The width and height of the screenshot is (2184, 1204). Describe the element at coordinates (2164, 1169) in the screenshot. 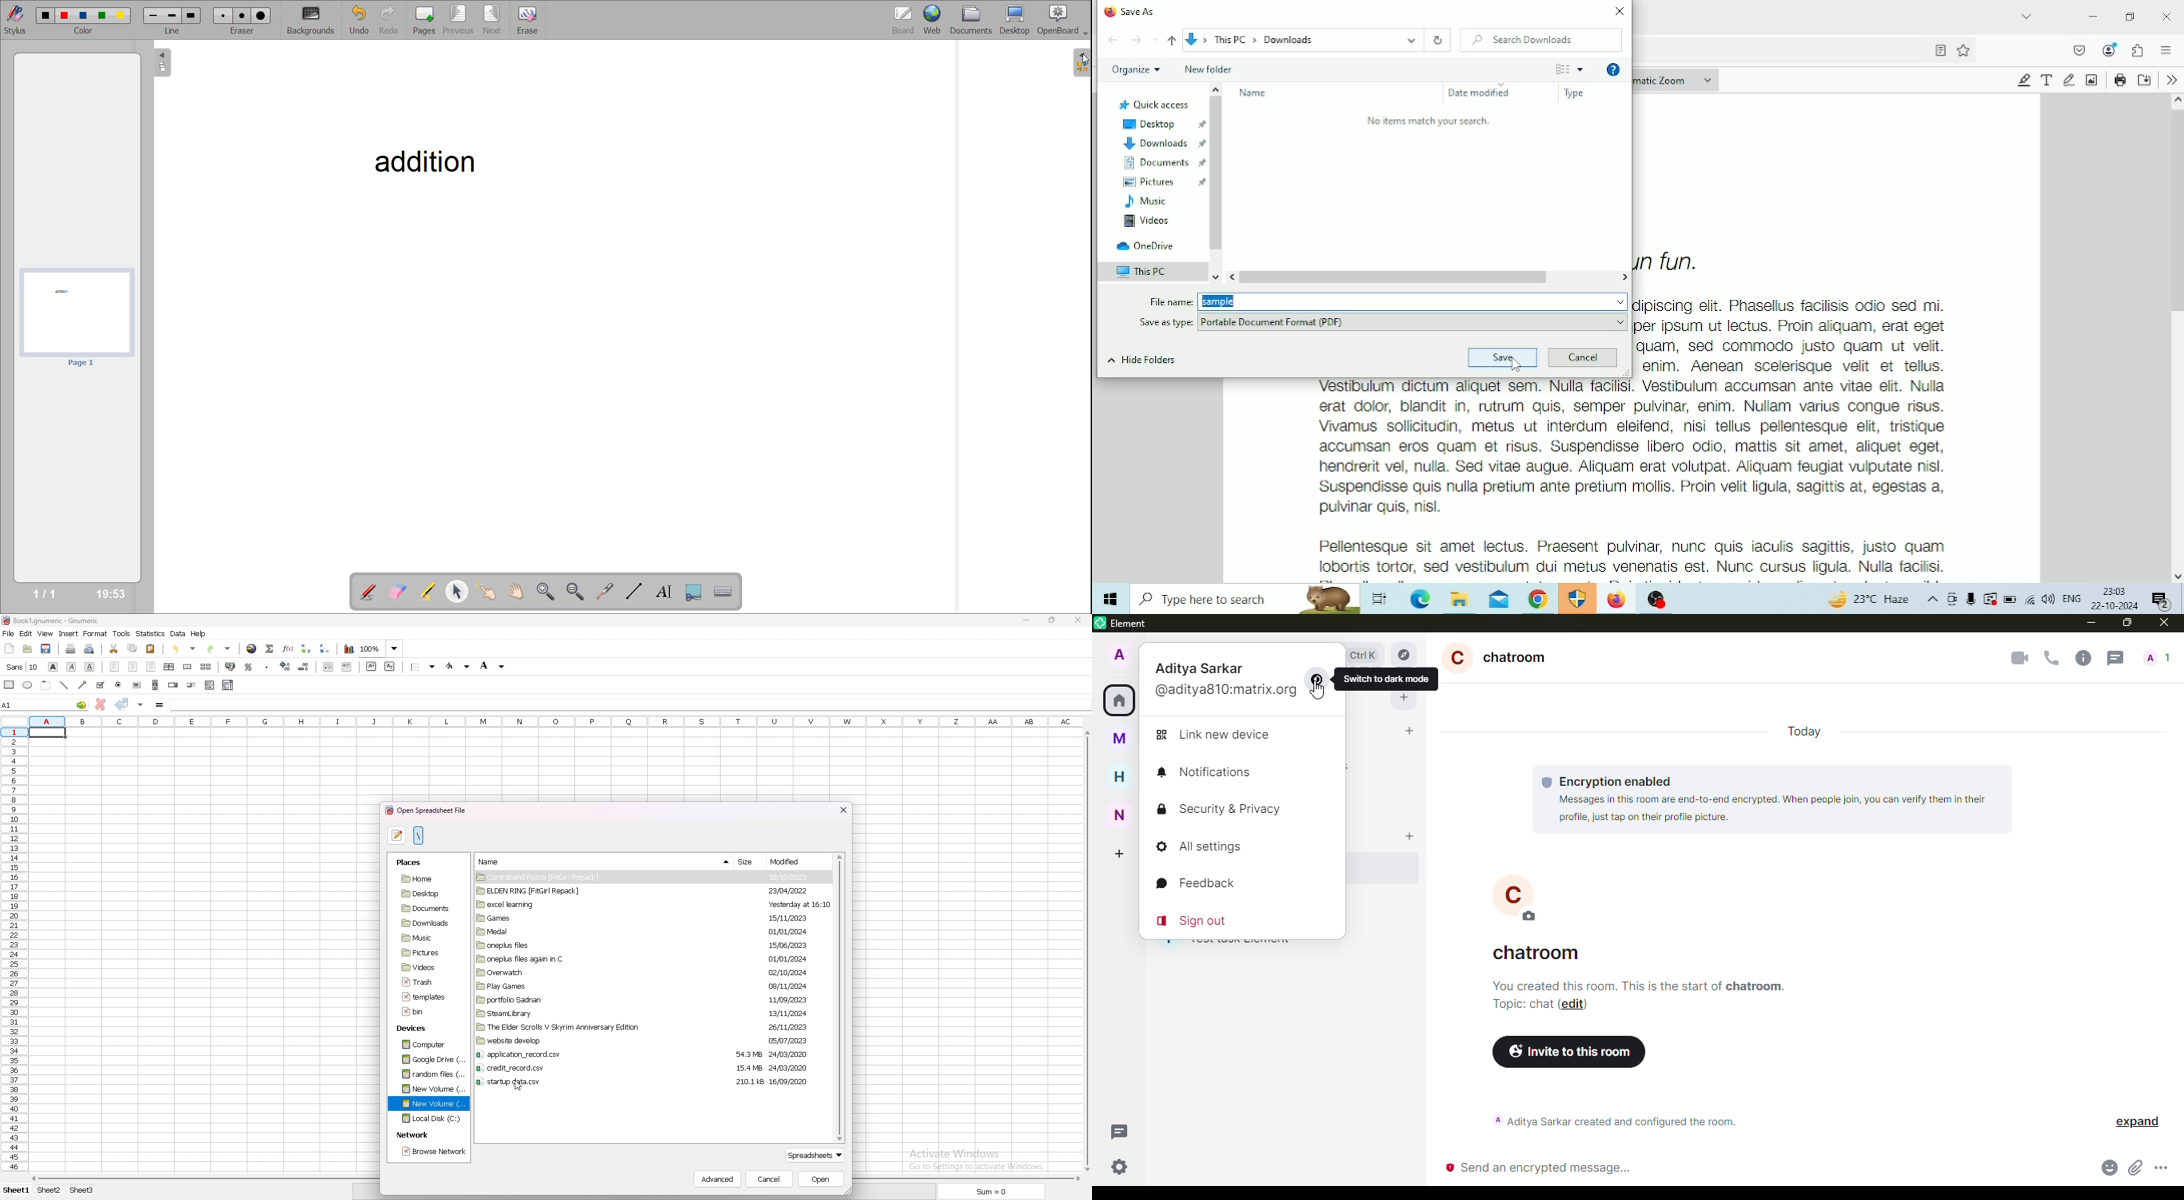

I see `more` at that location.